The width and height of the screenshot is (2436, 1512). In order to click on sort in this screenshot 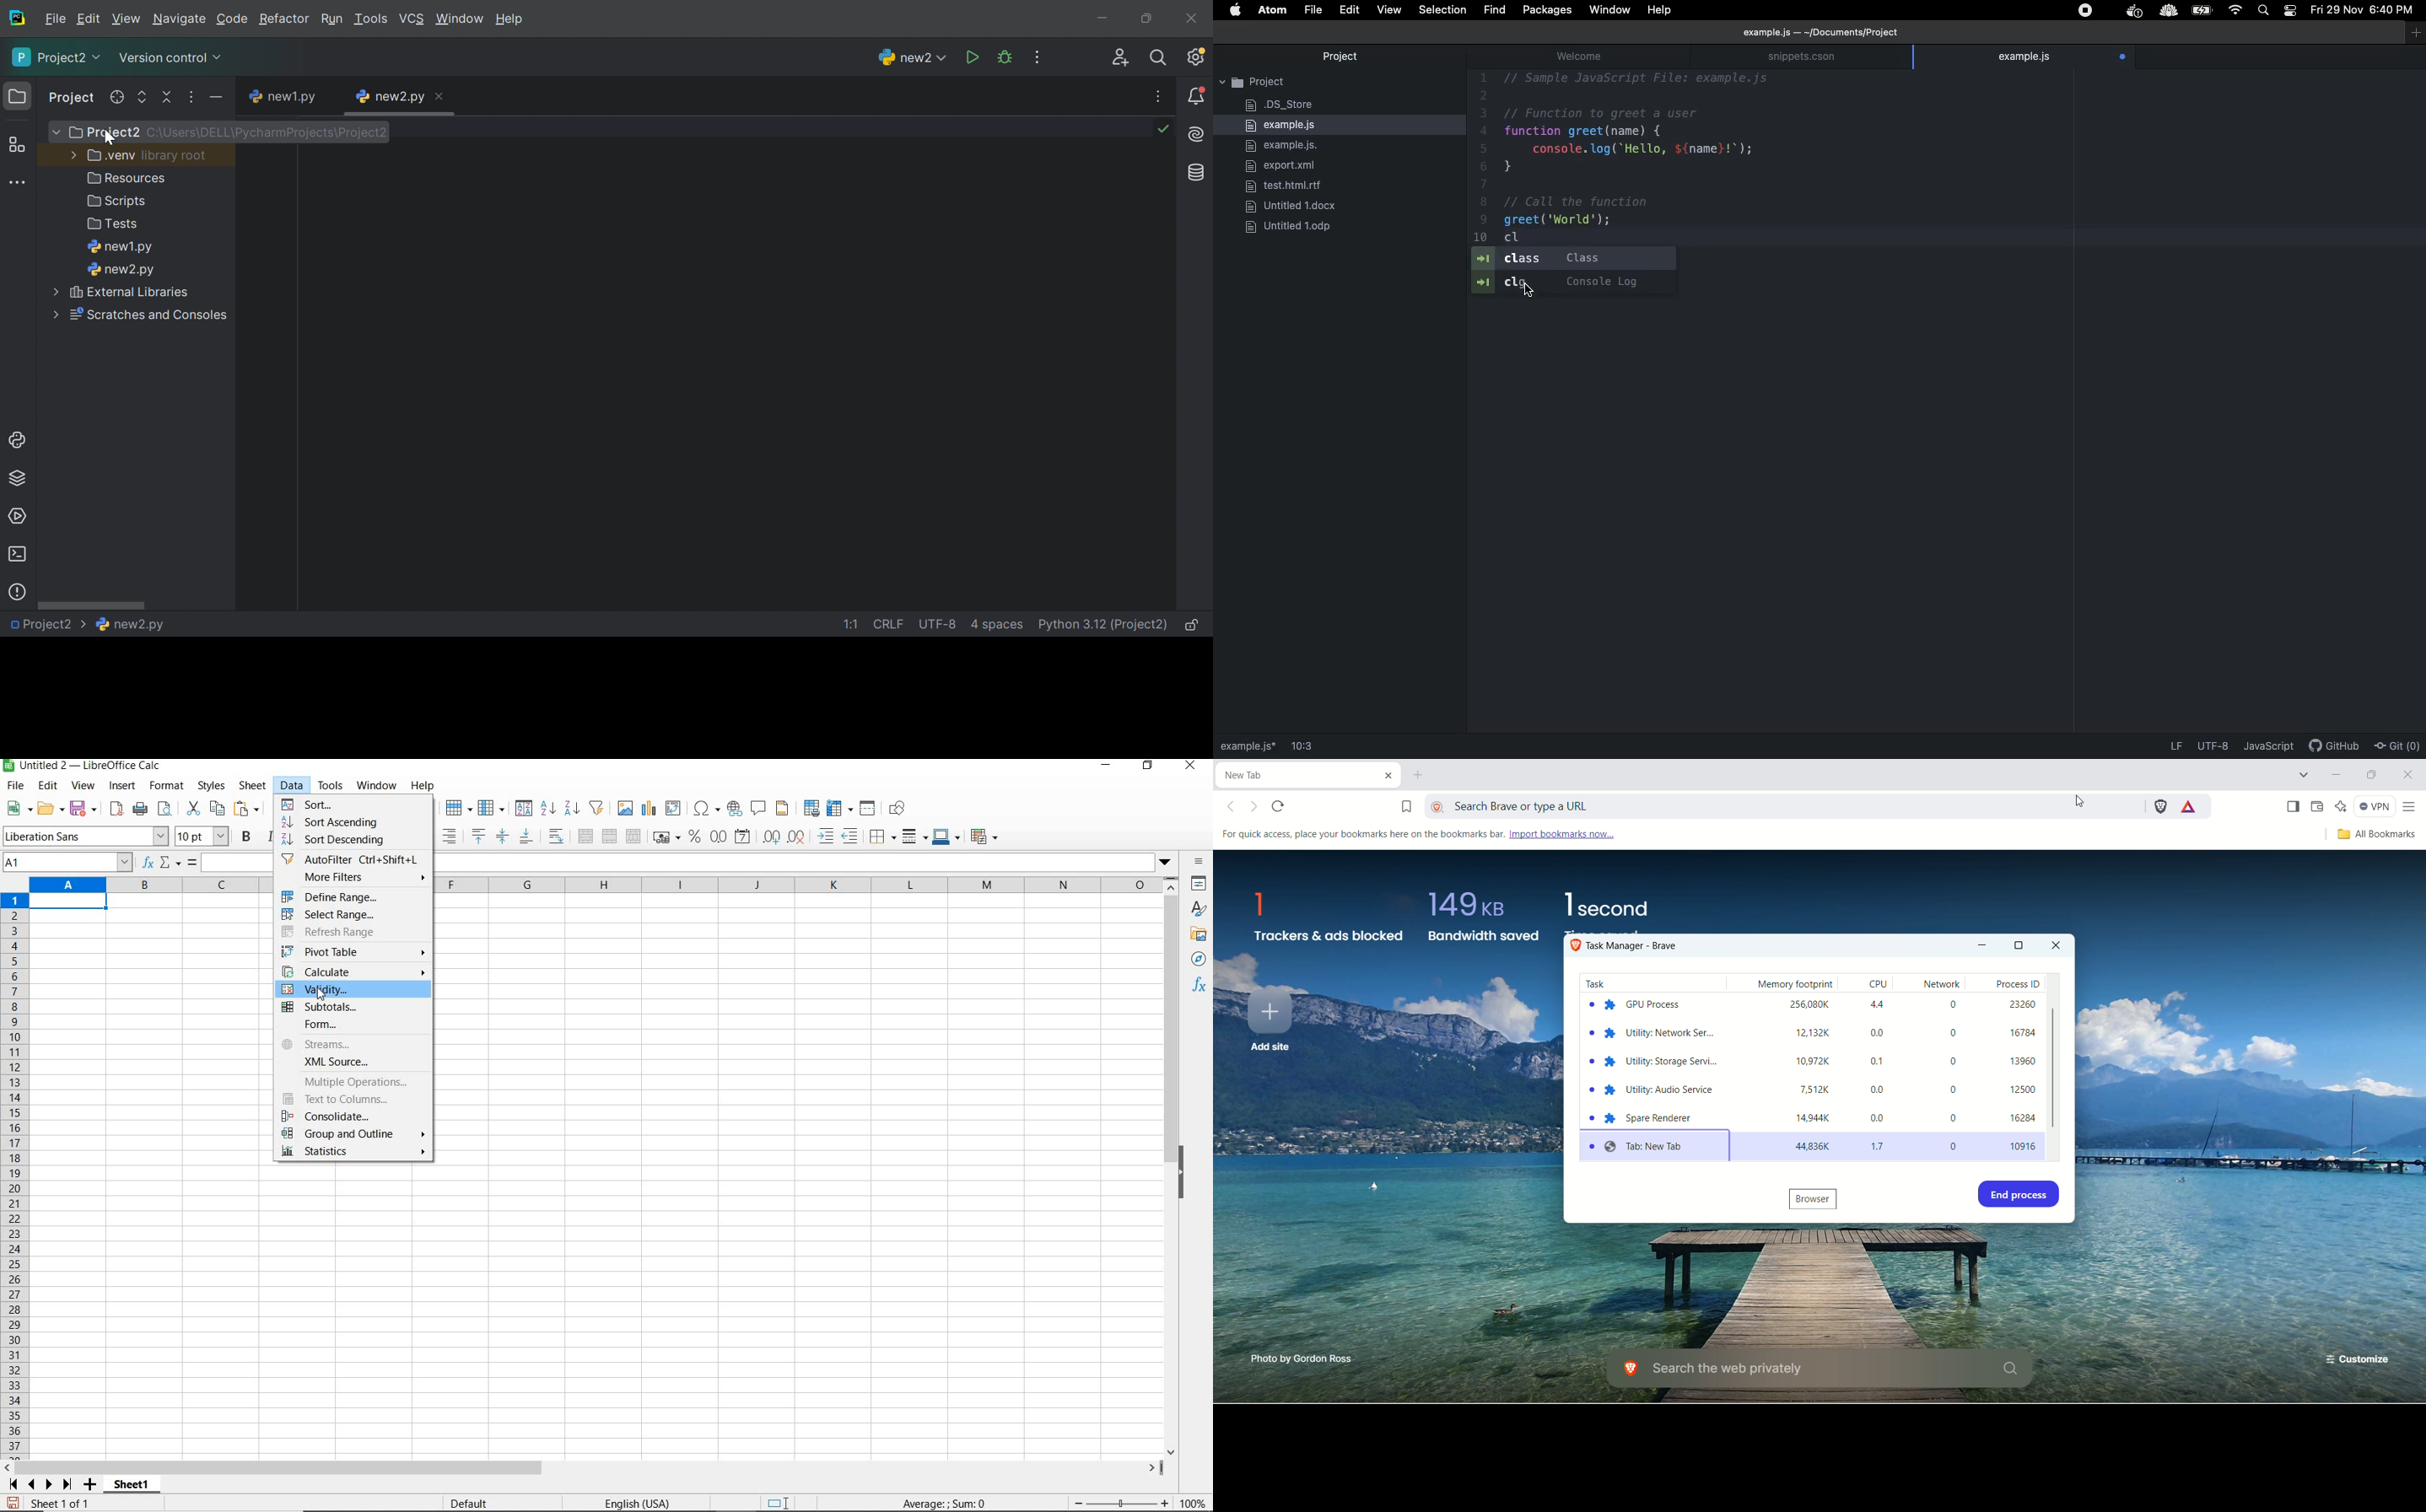, I will do `click(523, 809)`.